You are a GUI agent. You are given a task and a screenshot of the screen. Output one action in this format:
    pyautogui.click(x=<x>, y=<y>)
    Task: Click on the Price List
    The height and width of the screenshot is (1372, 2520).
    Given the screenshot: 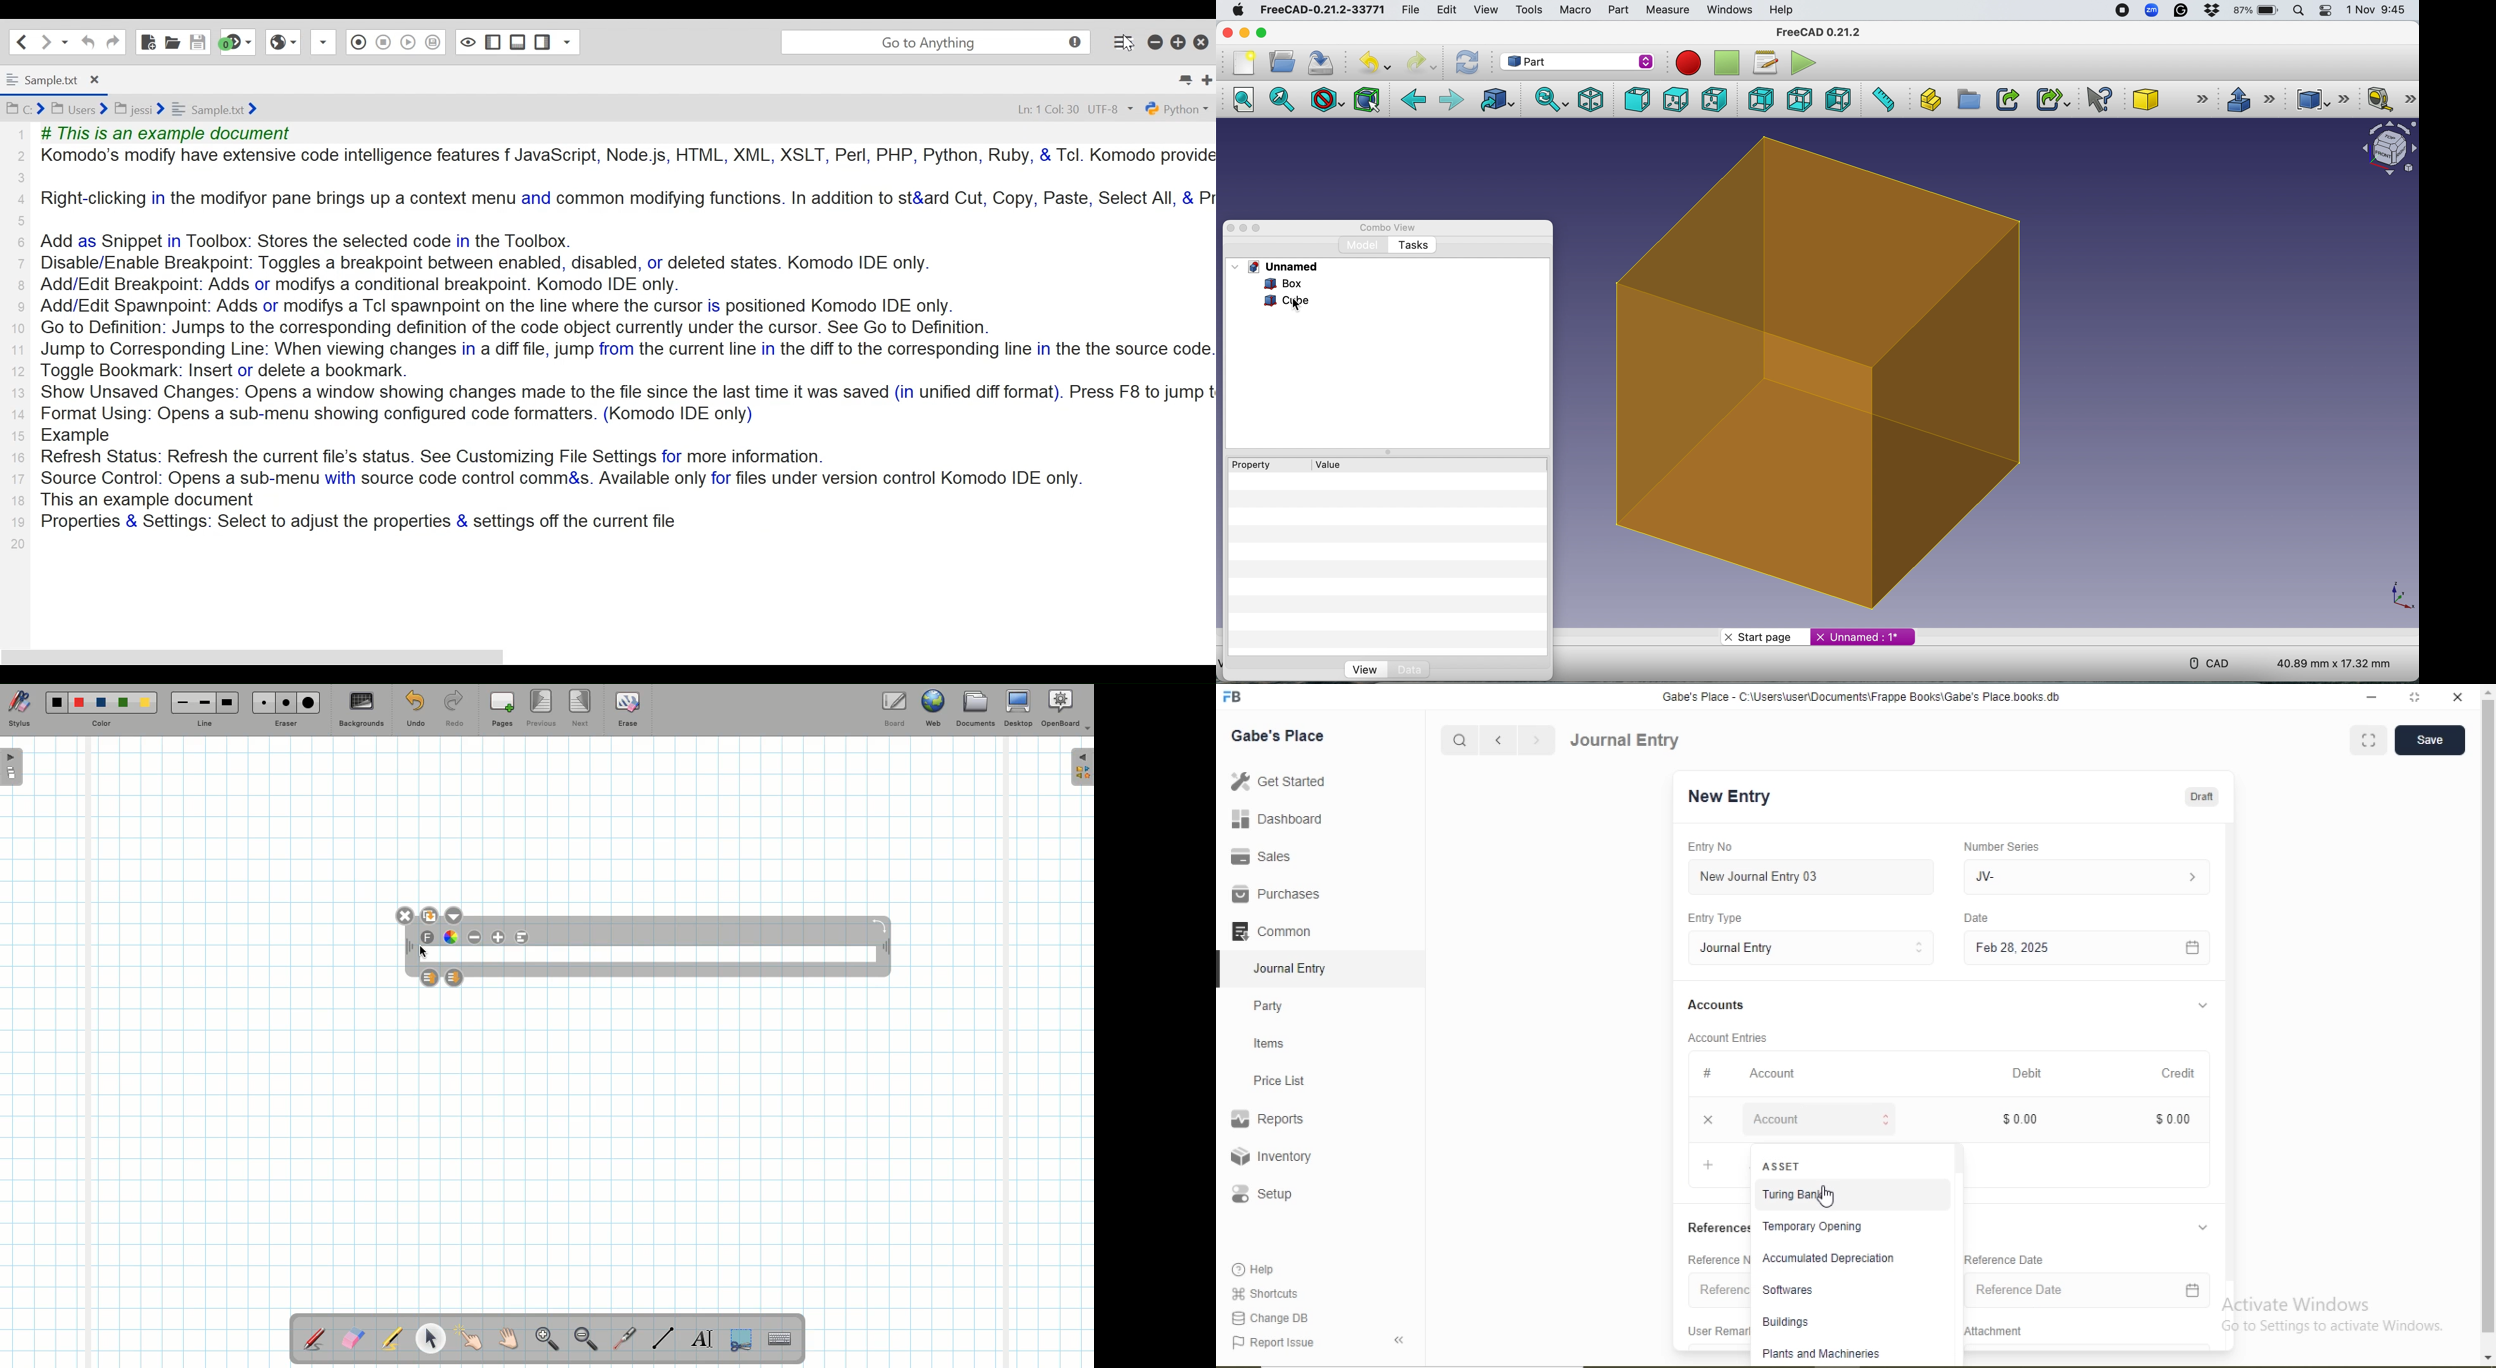 What is the action you would take?
    pyautogui.click(x=1278, y=1081)
    